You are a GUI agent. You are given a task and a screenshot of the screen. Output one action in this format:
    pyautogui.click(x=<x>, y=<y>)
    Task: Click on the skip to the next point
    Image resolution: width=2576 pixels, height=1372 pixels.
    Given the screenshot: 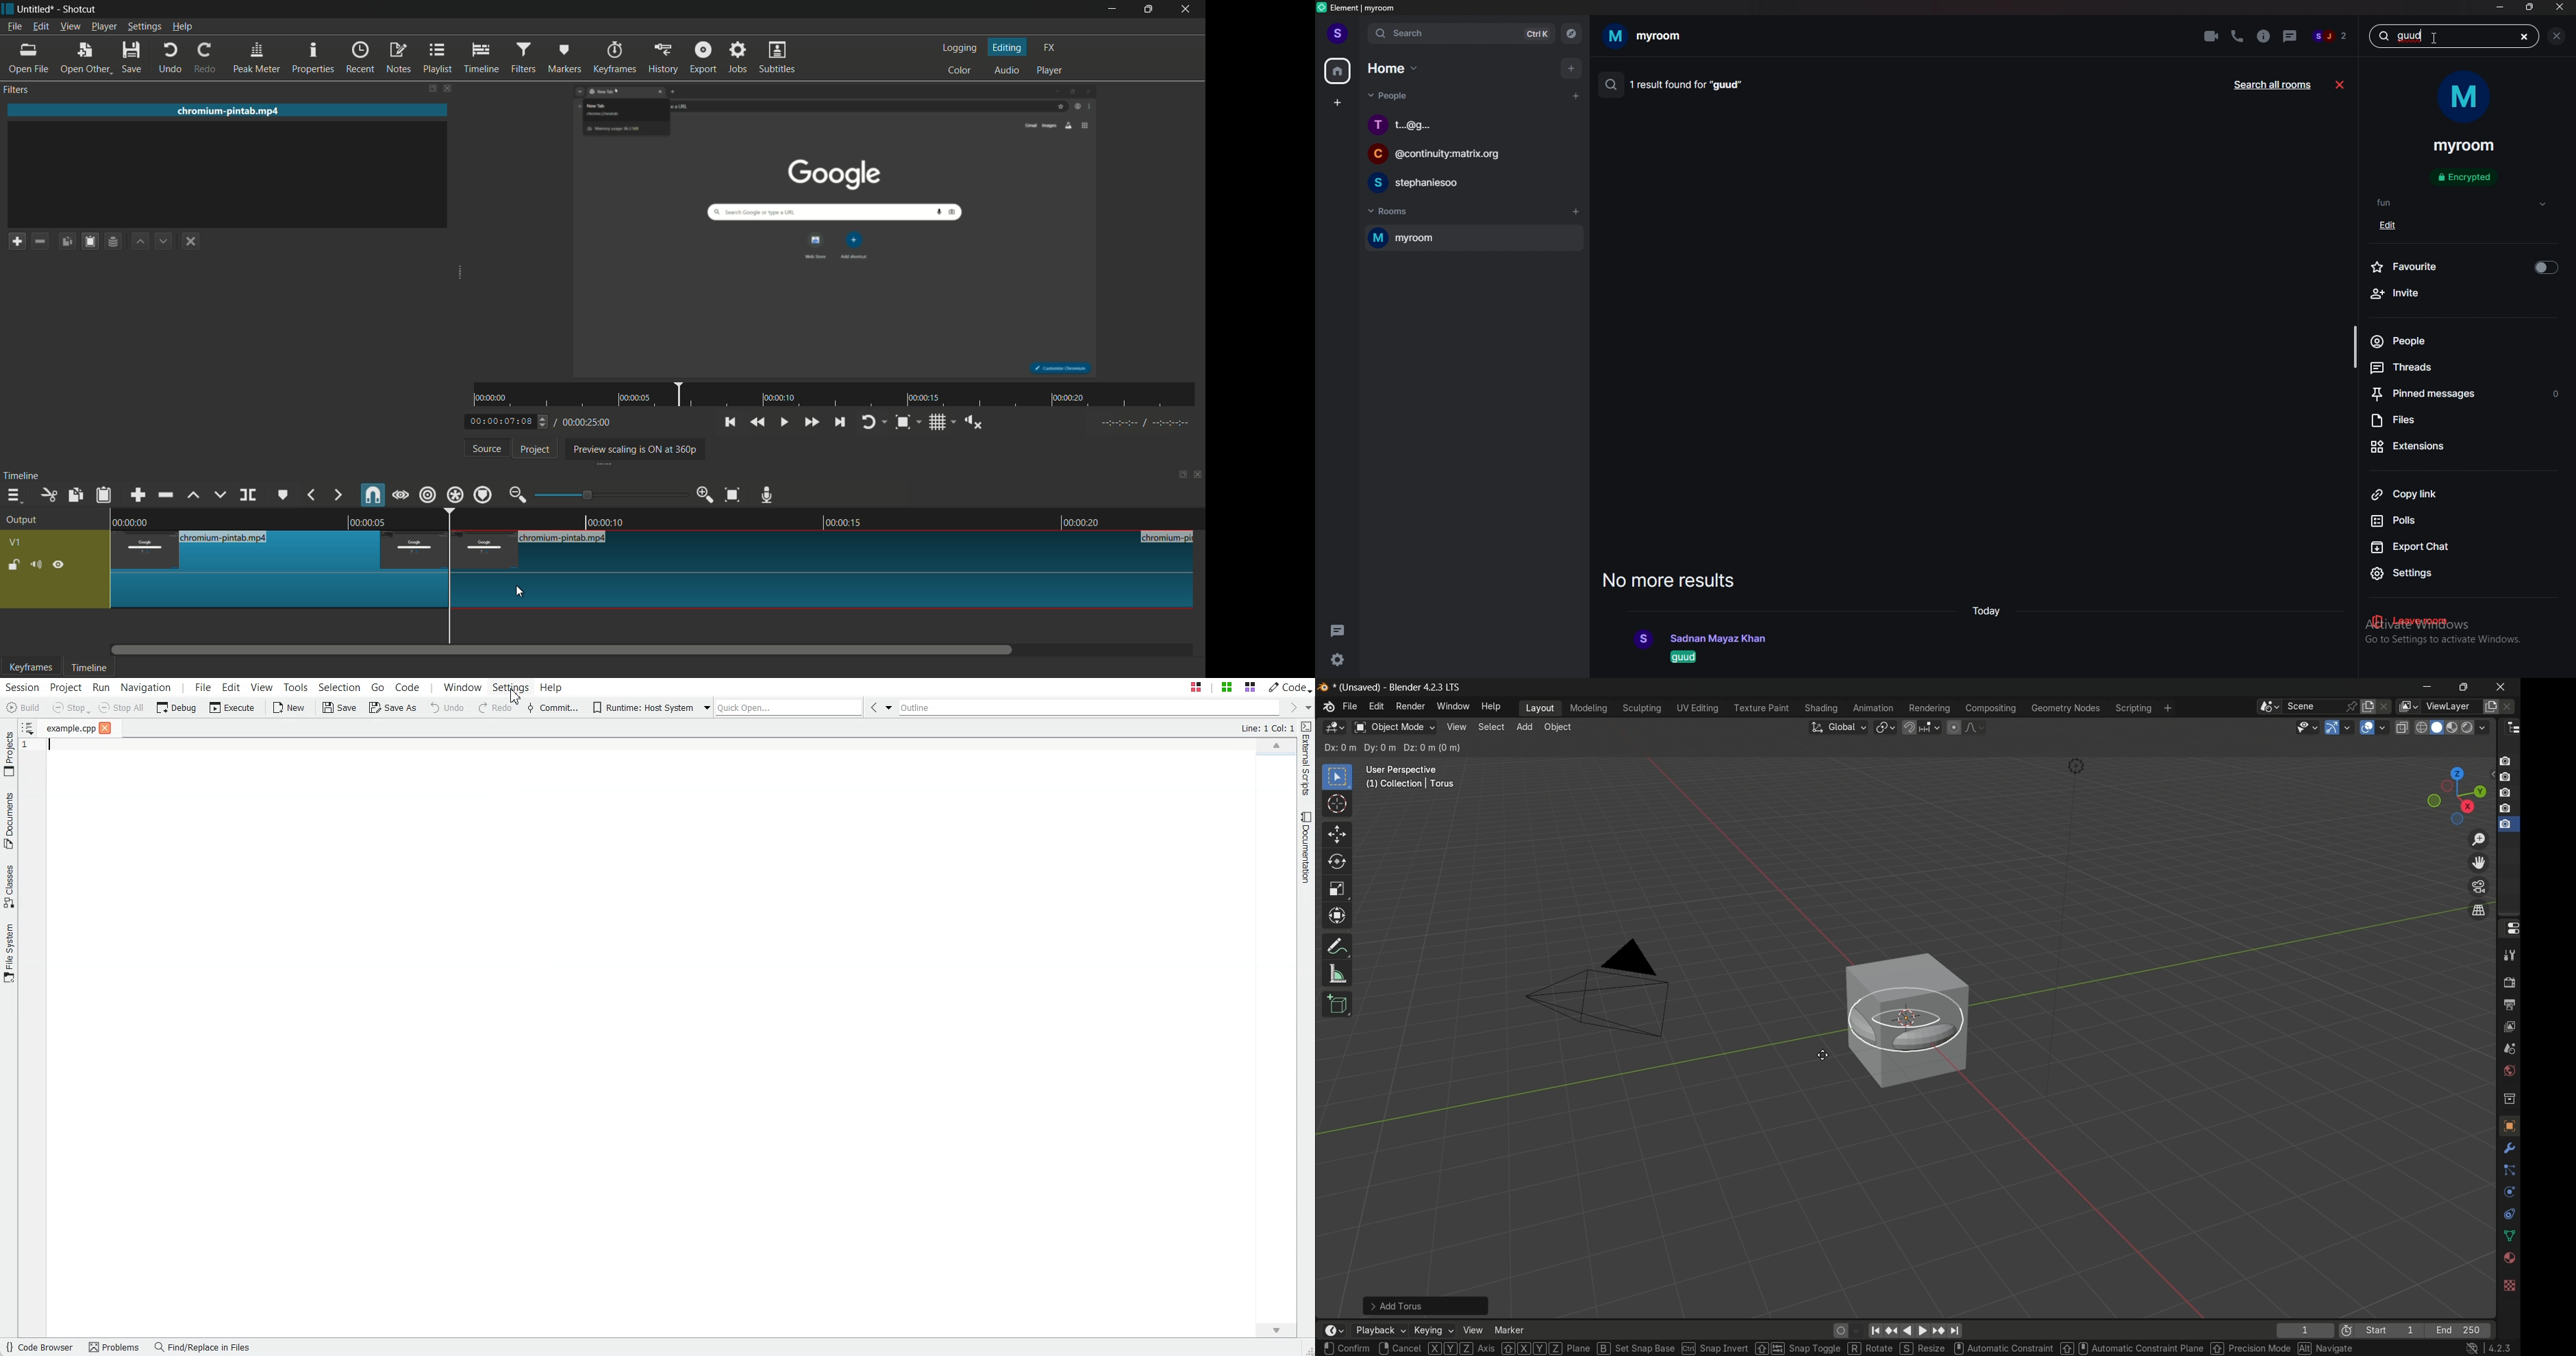 What is the action you would take?
    pyautogui.click(x=838, y=422)
    